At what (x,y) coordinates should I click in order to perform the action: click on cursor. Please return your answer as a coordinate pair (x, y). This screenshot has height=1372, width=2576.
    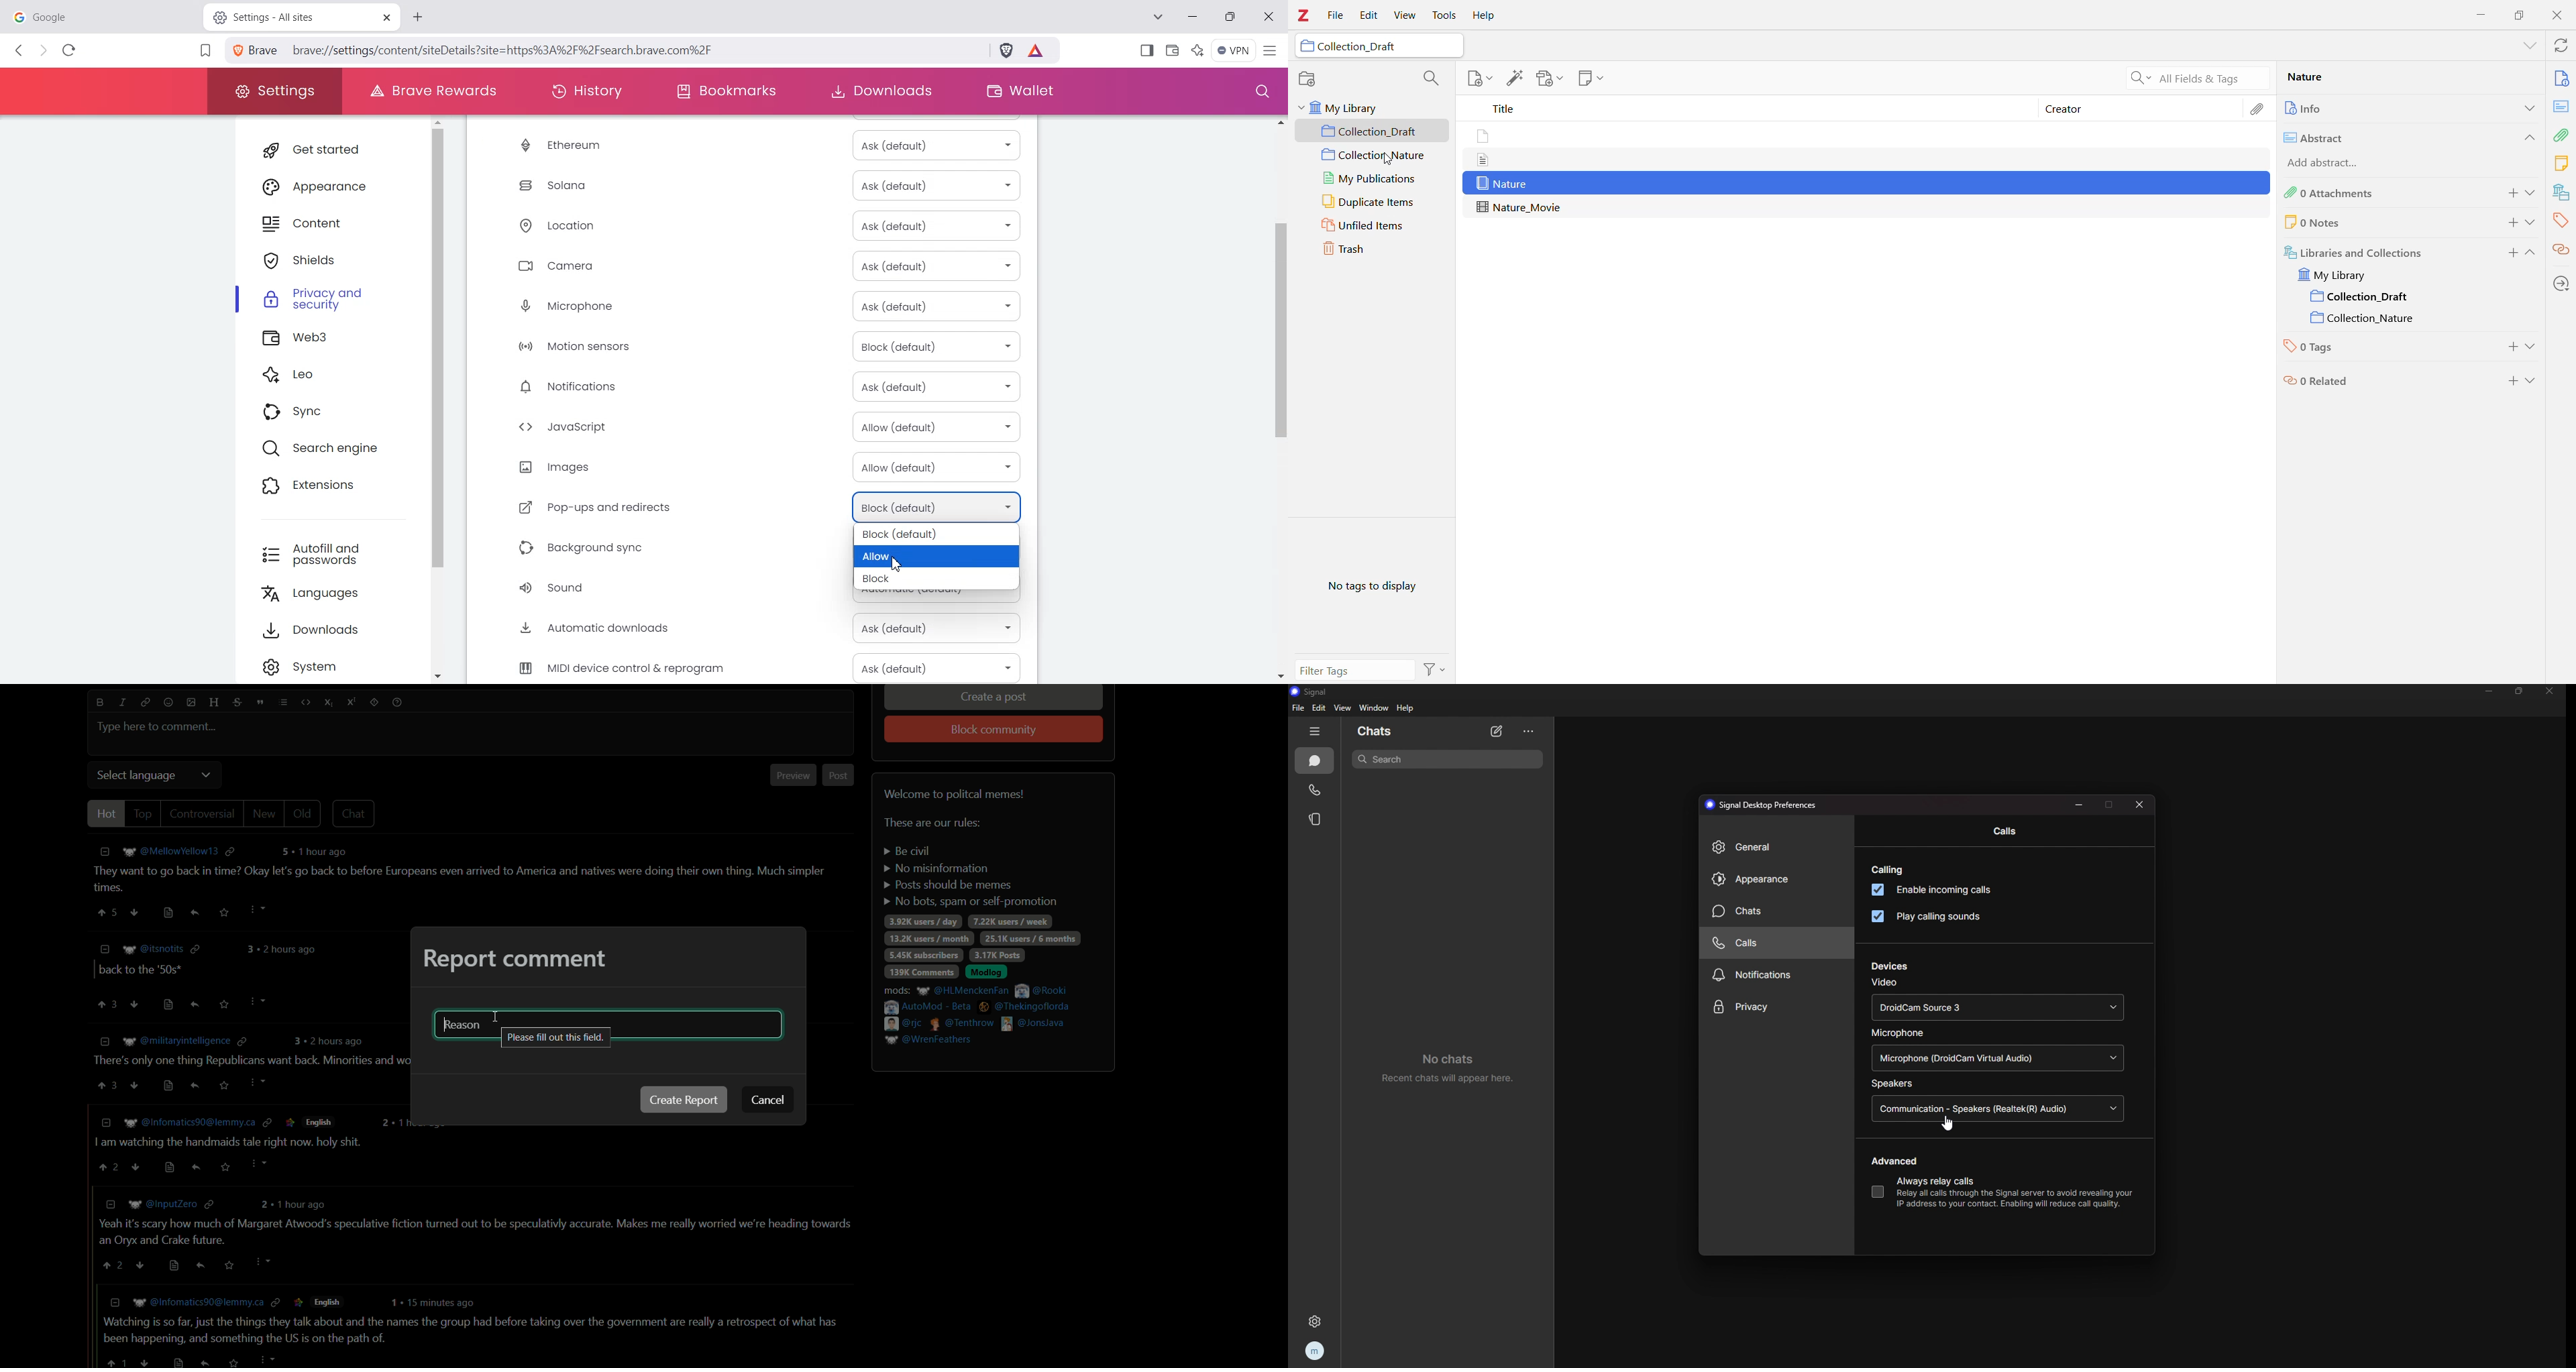
    Looking at the image, I should click on (1948, 1123).